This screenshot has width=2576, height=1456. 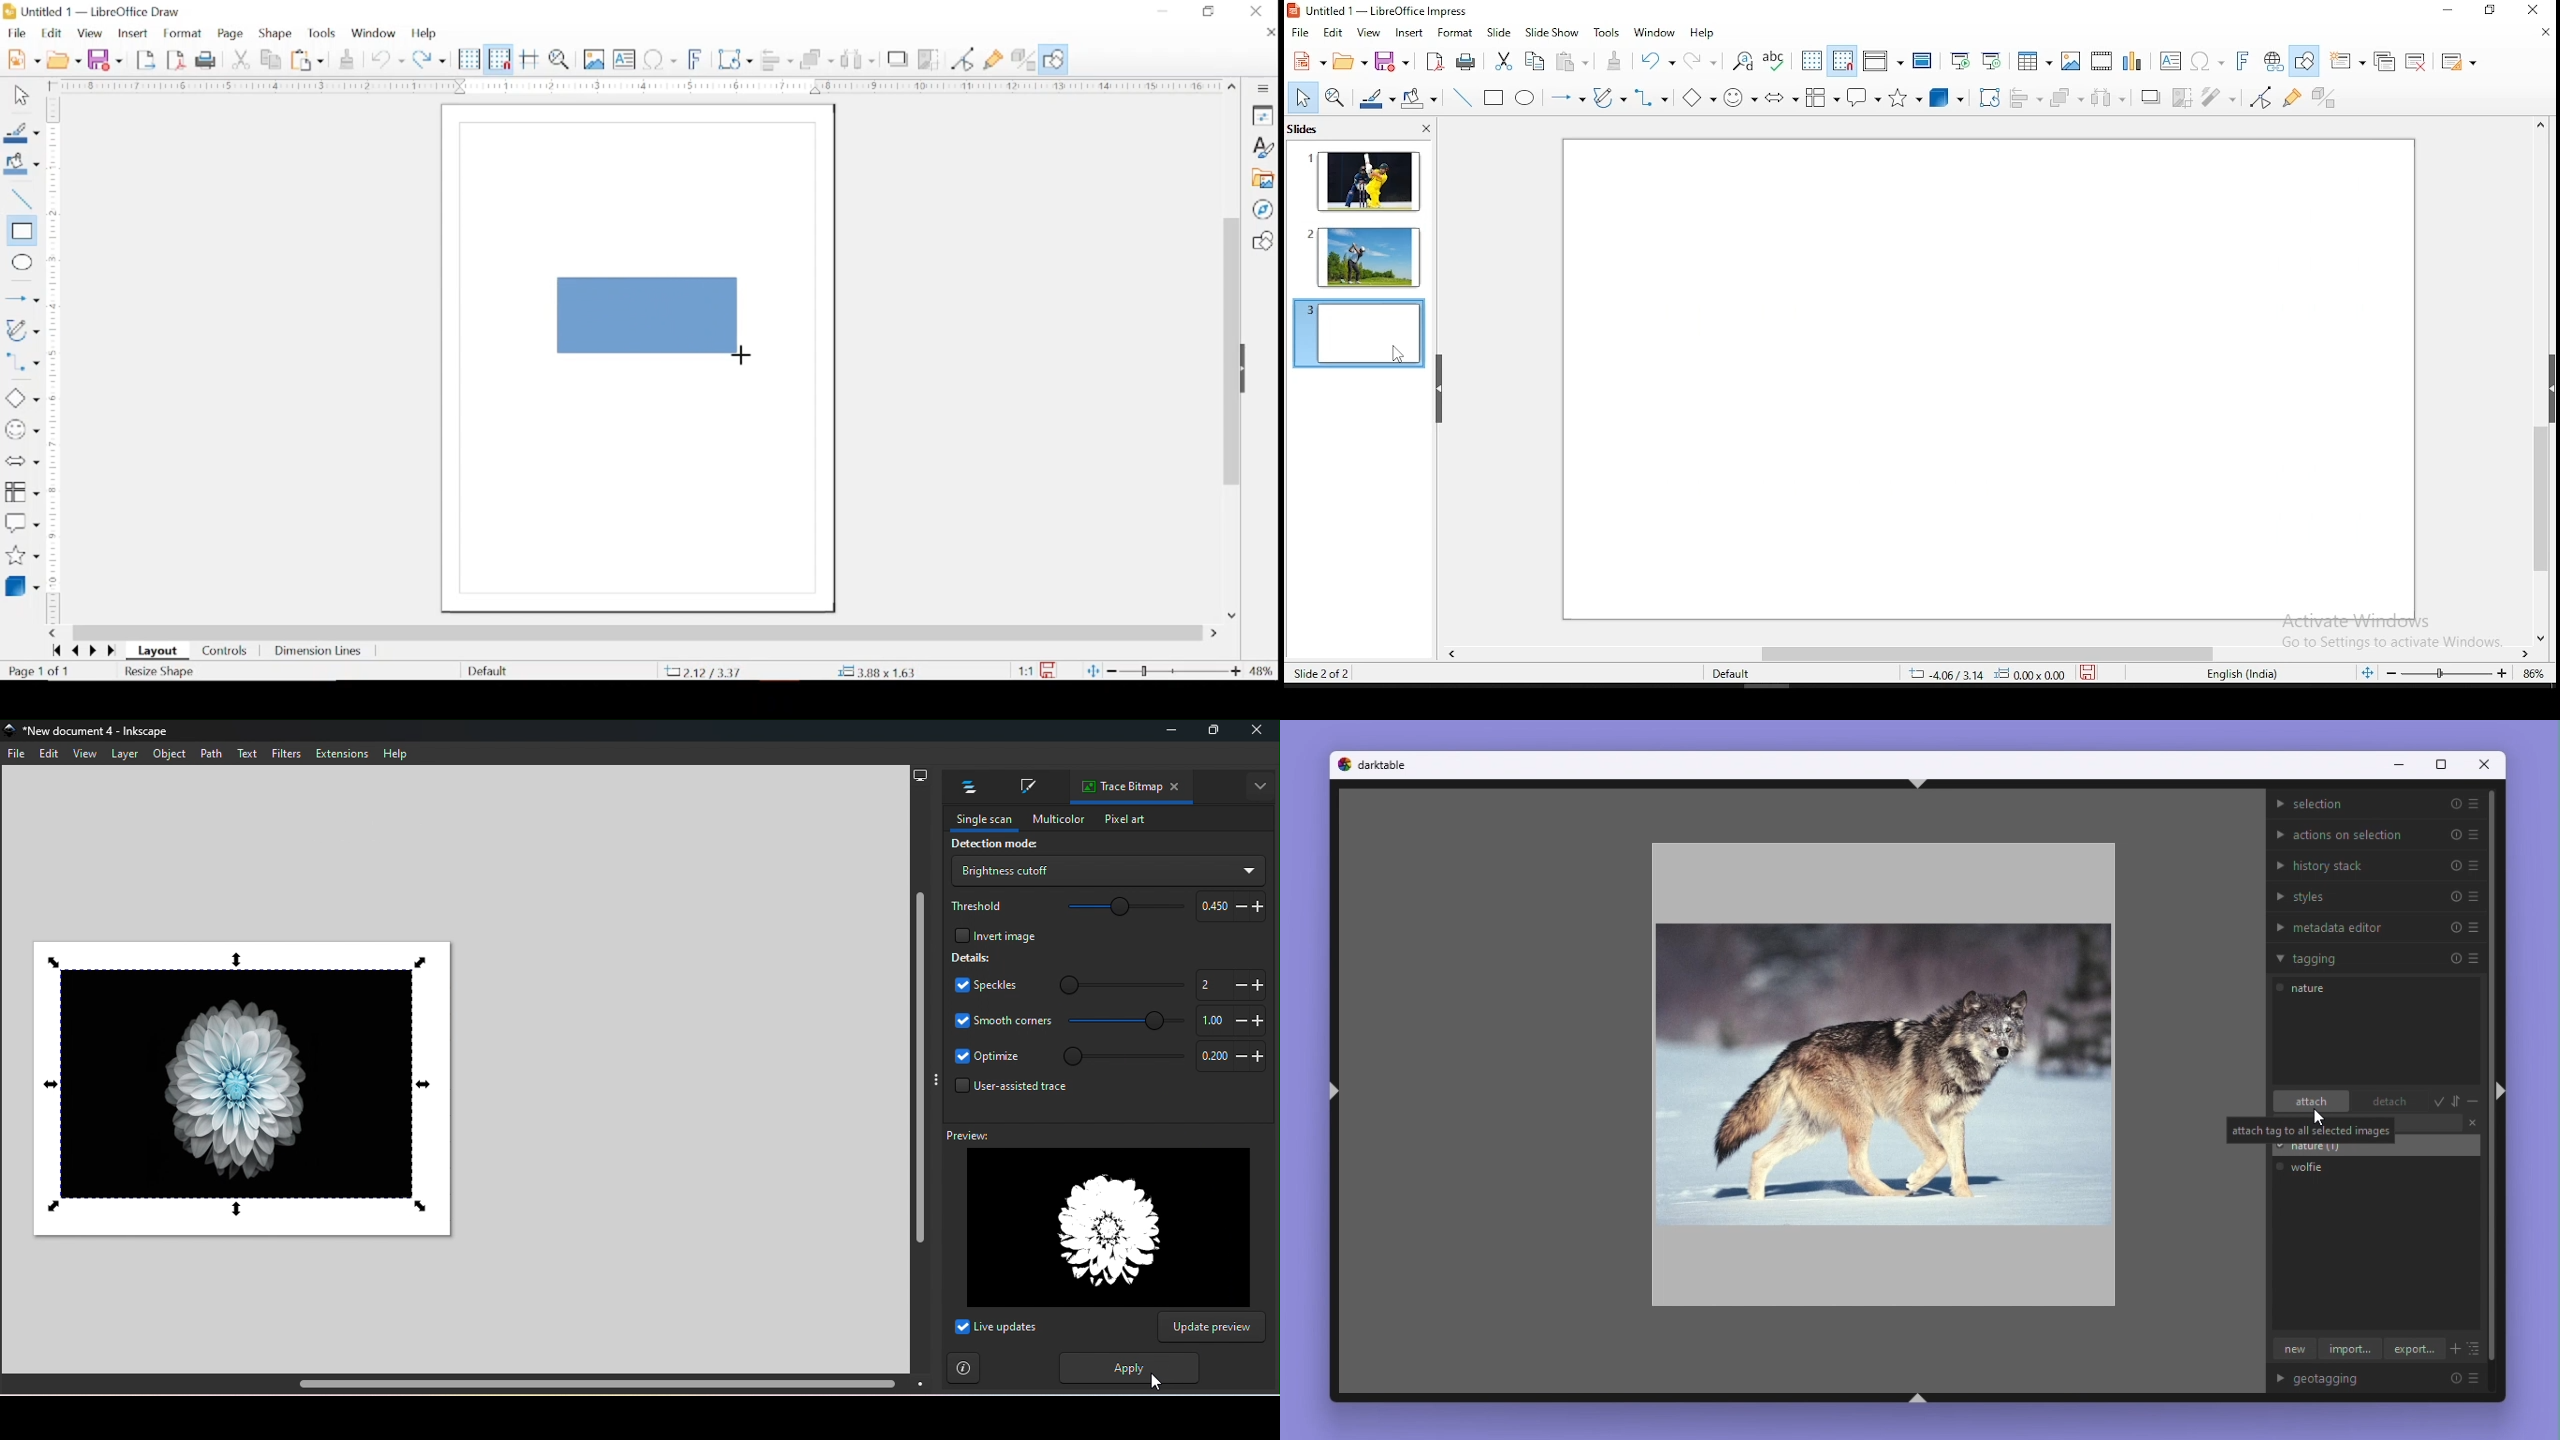 I want to click on slide 1, so click(x=1364, y=184).